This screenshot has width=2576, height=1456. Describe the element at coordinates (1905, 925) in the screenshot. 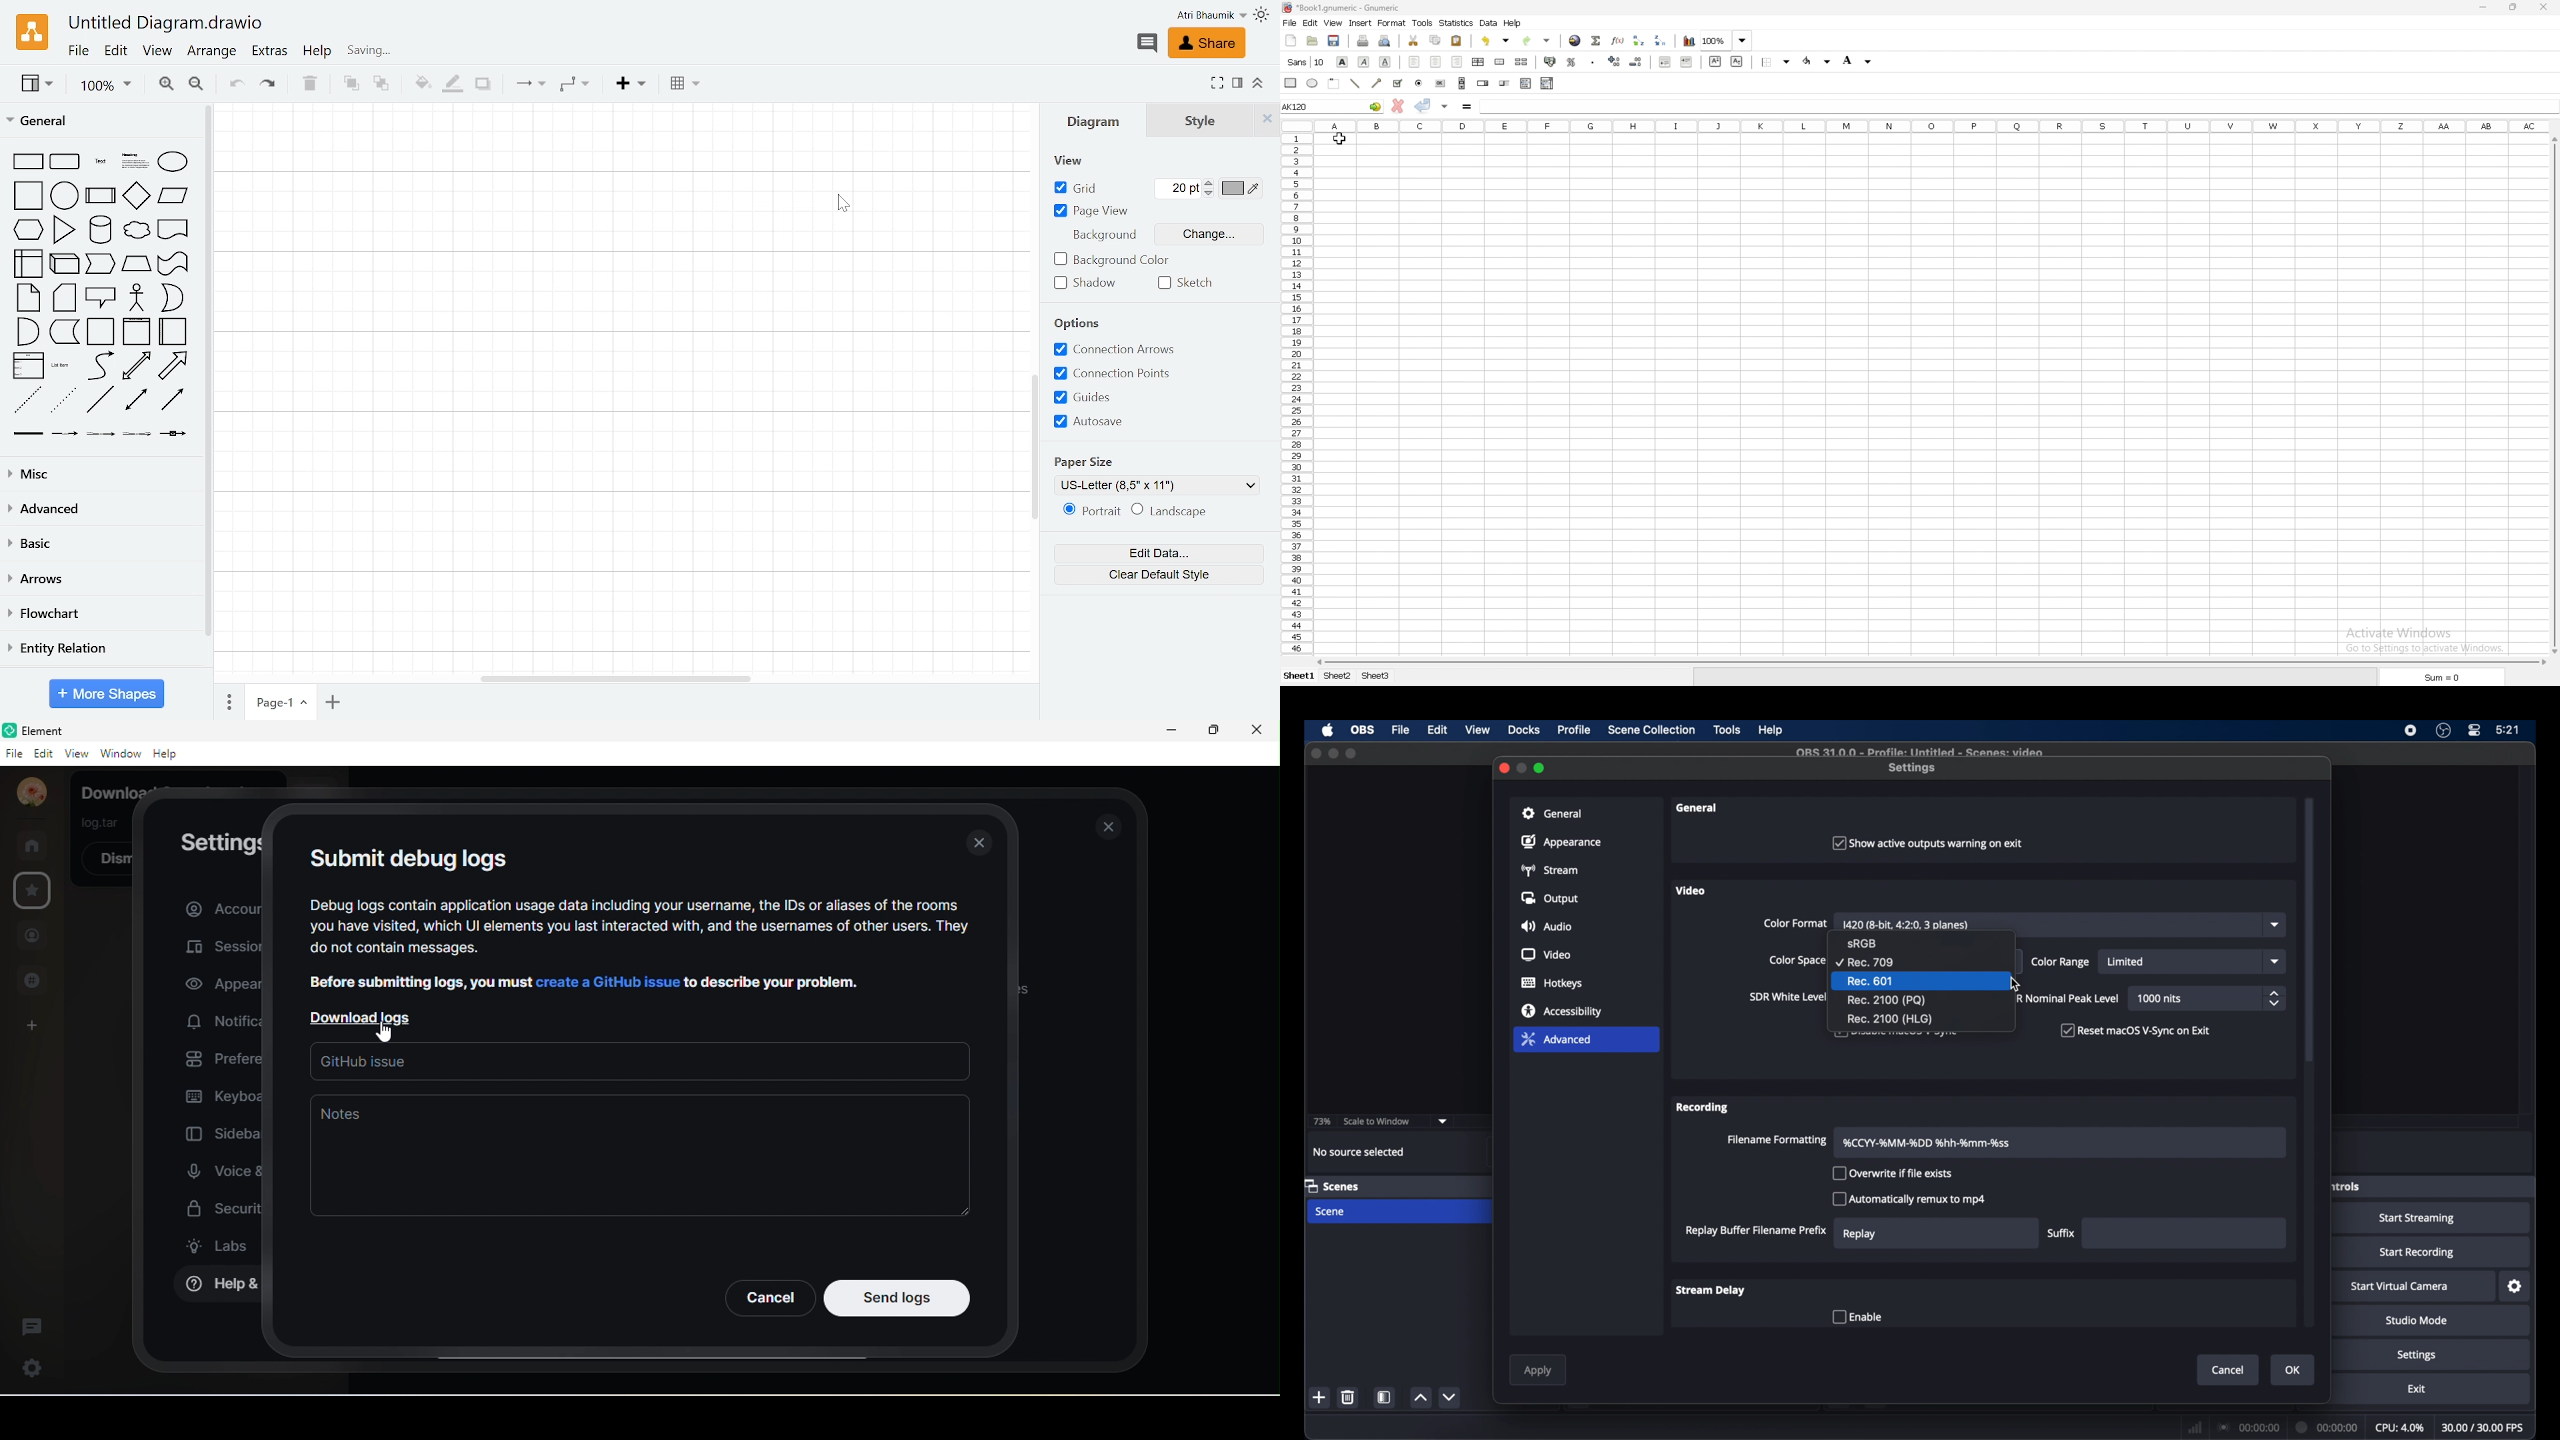

I see `color format` at that location.